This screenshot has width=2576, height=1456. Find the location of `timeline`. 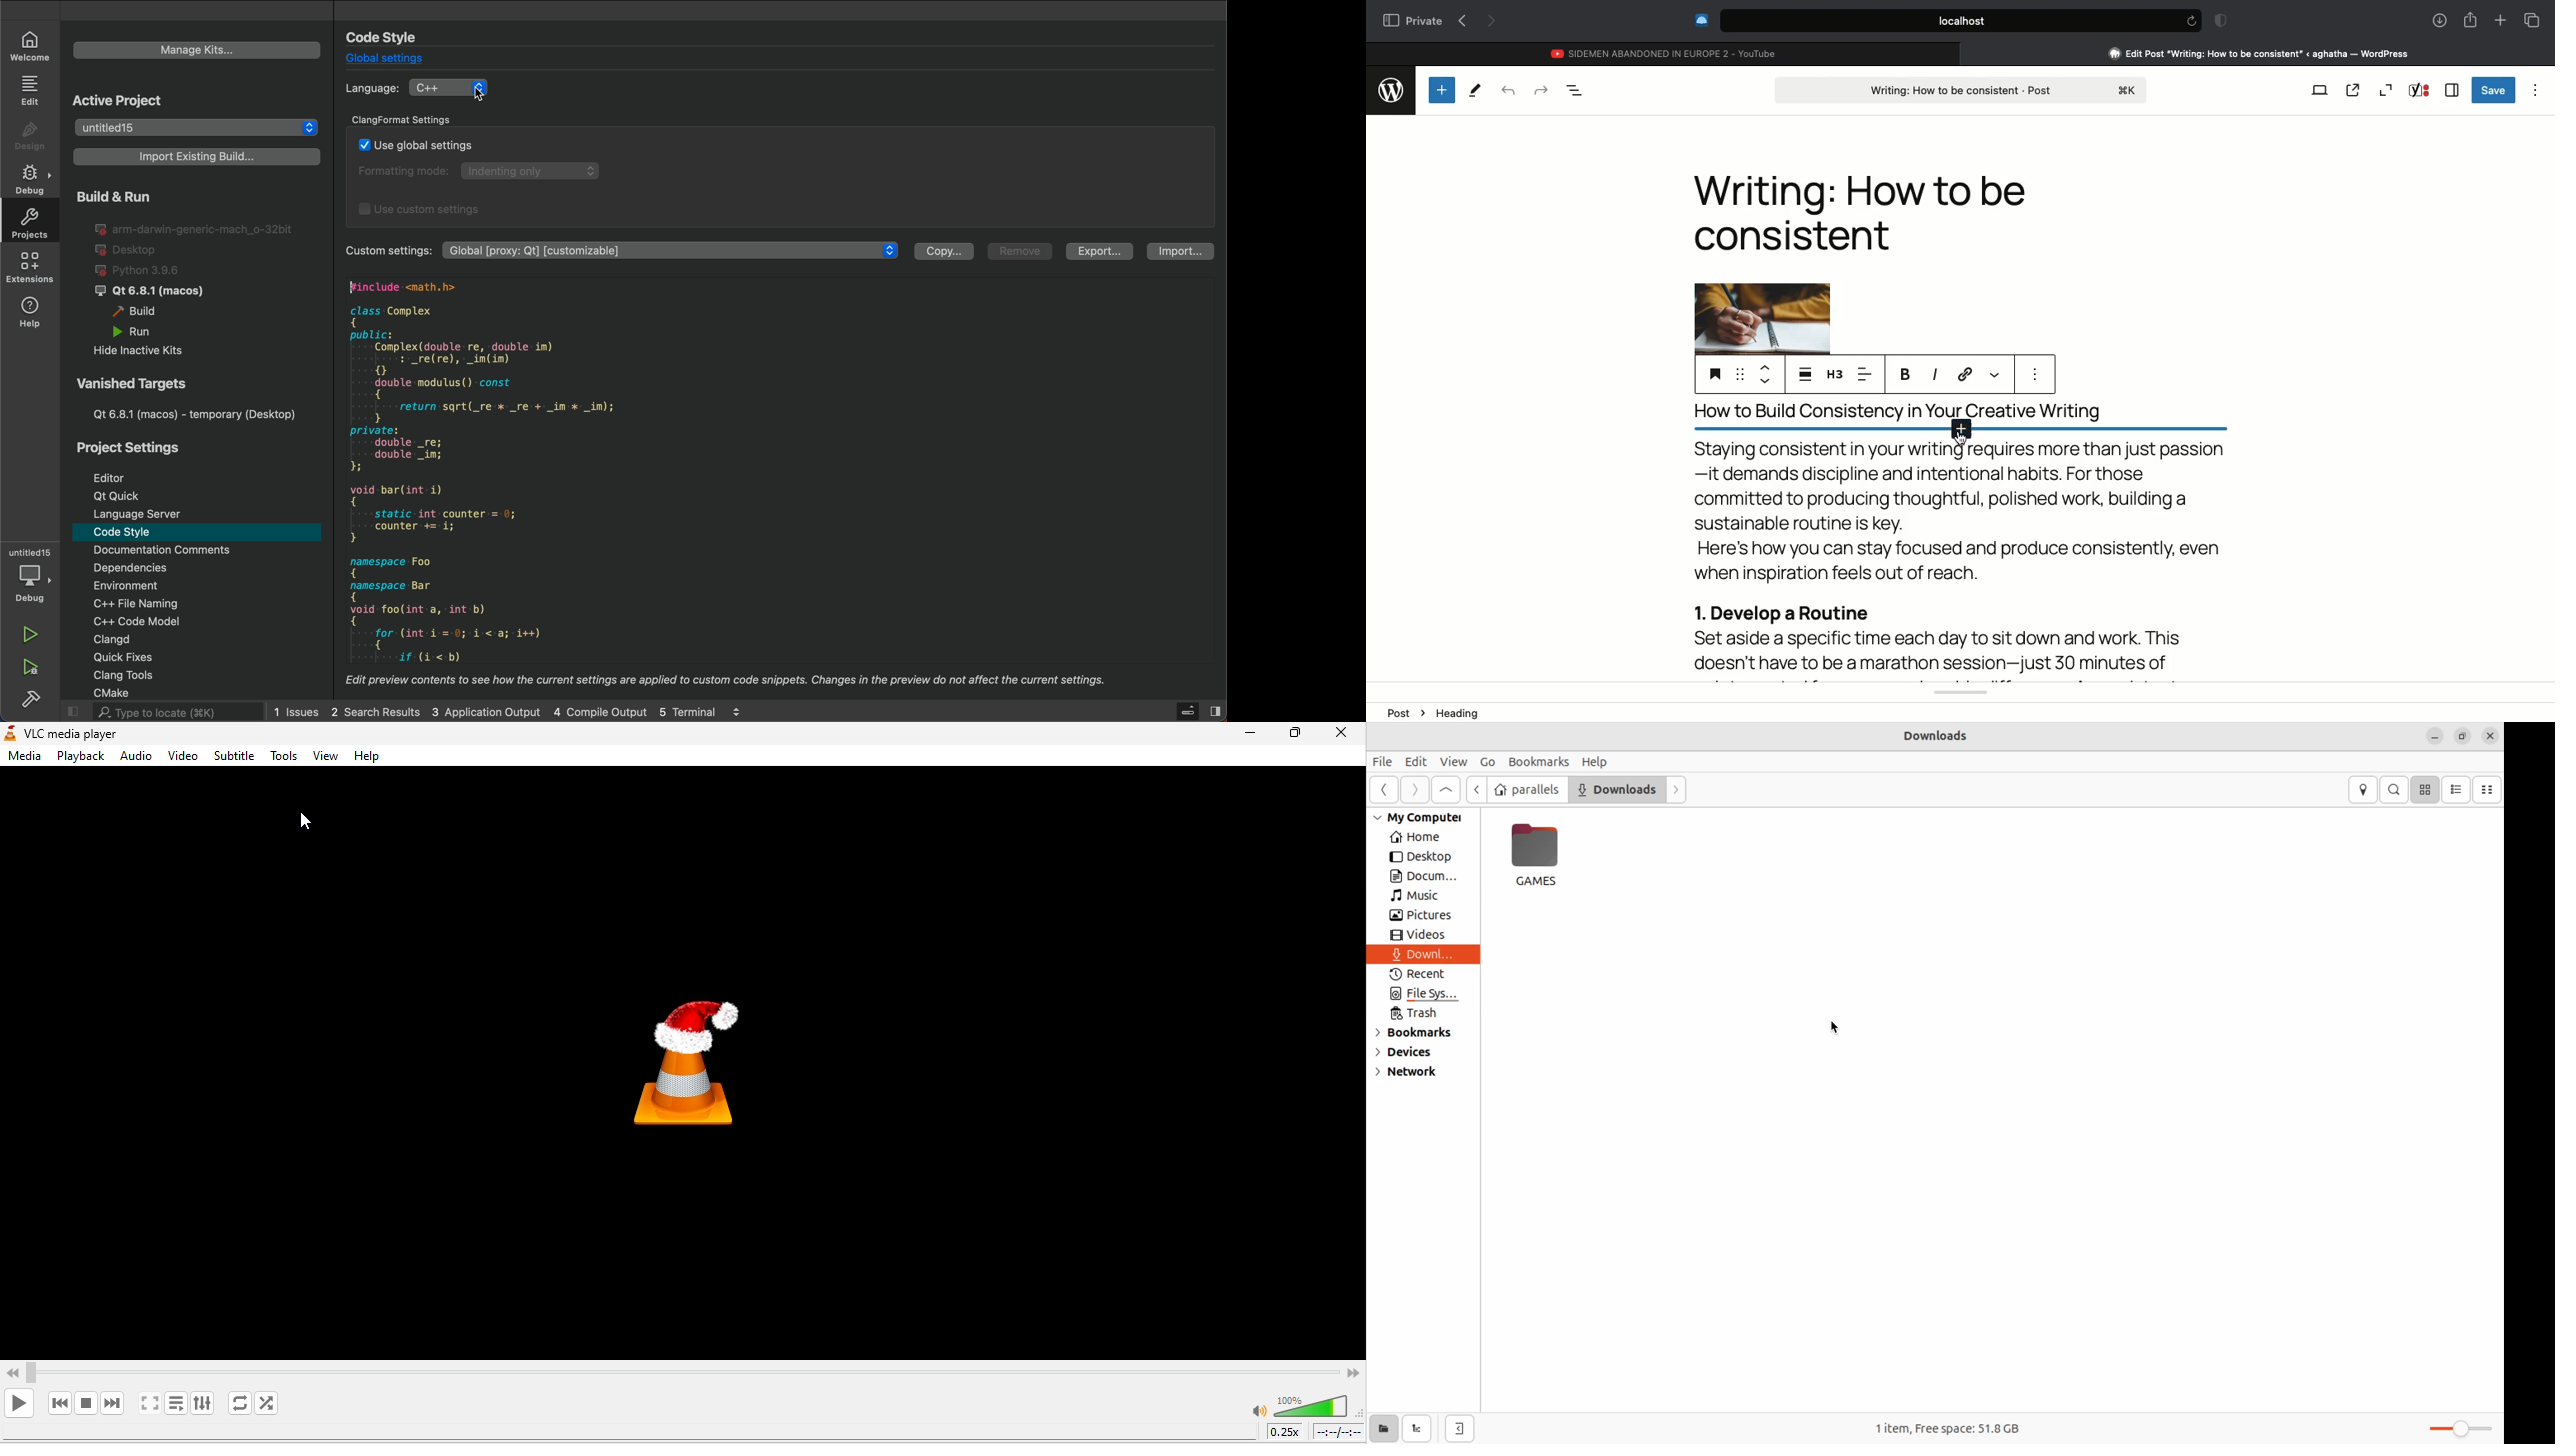

timeline is located at coordinates (1339, 1434).